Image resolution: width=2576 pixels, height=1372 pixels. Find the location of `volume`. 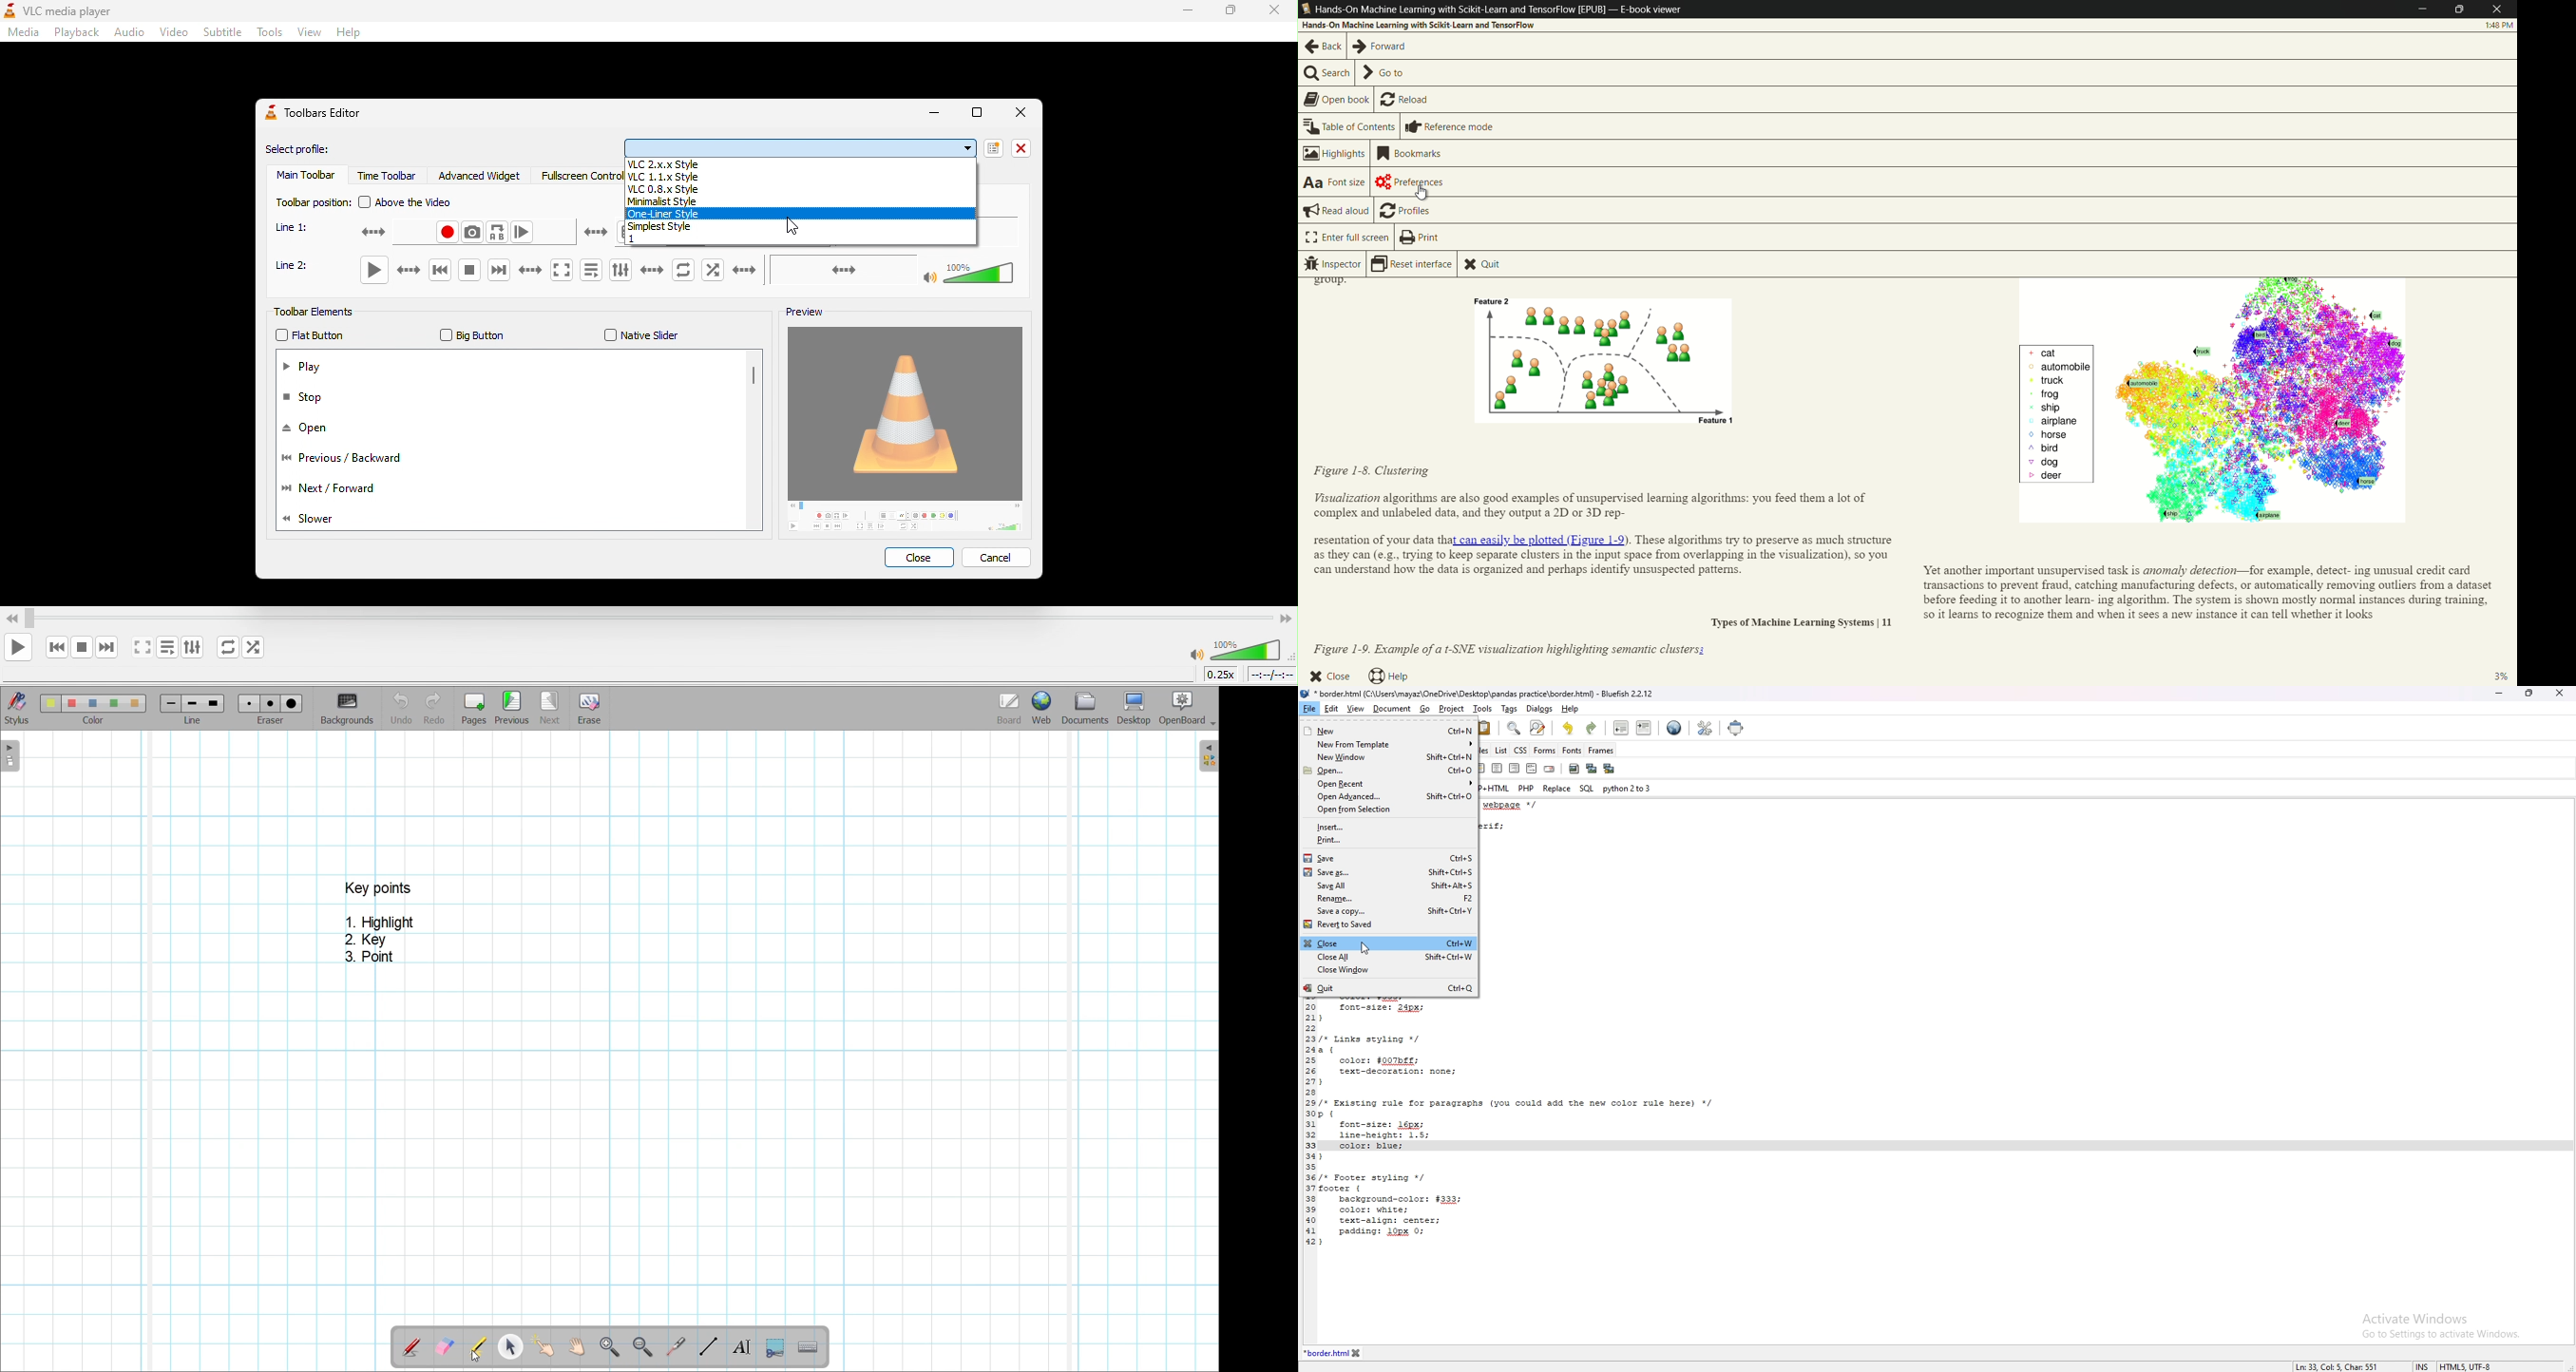

volume is located at coordinates (904, 271).